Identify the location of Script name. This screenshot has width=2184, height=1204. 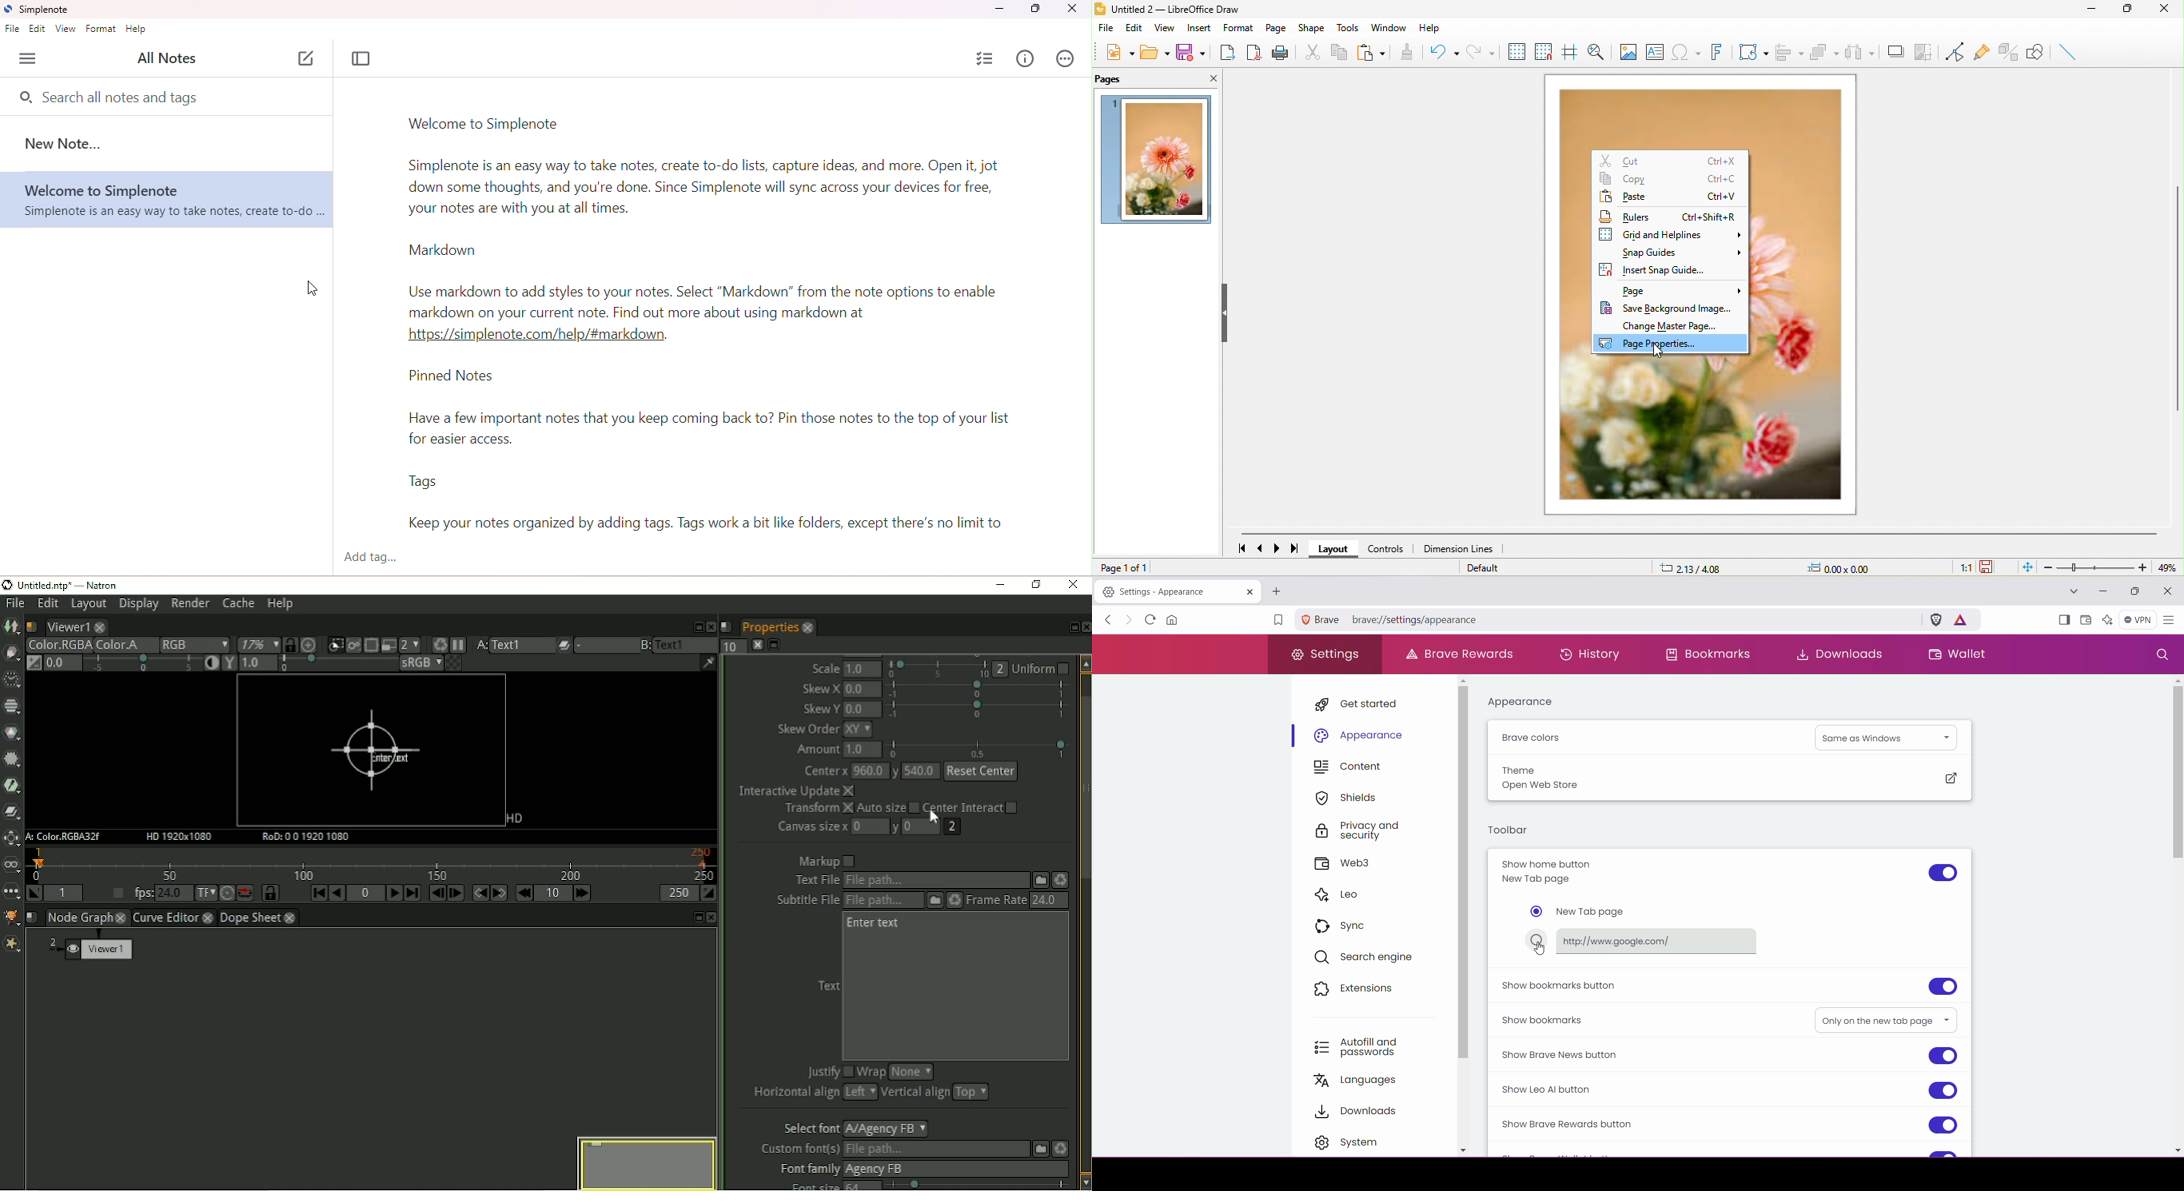
(32, 917).